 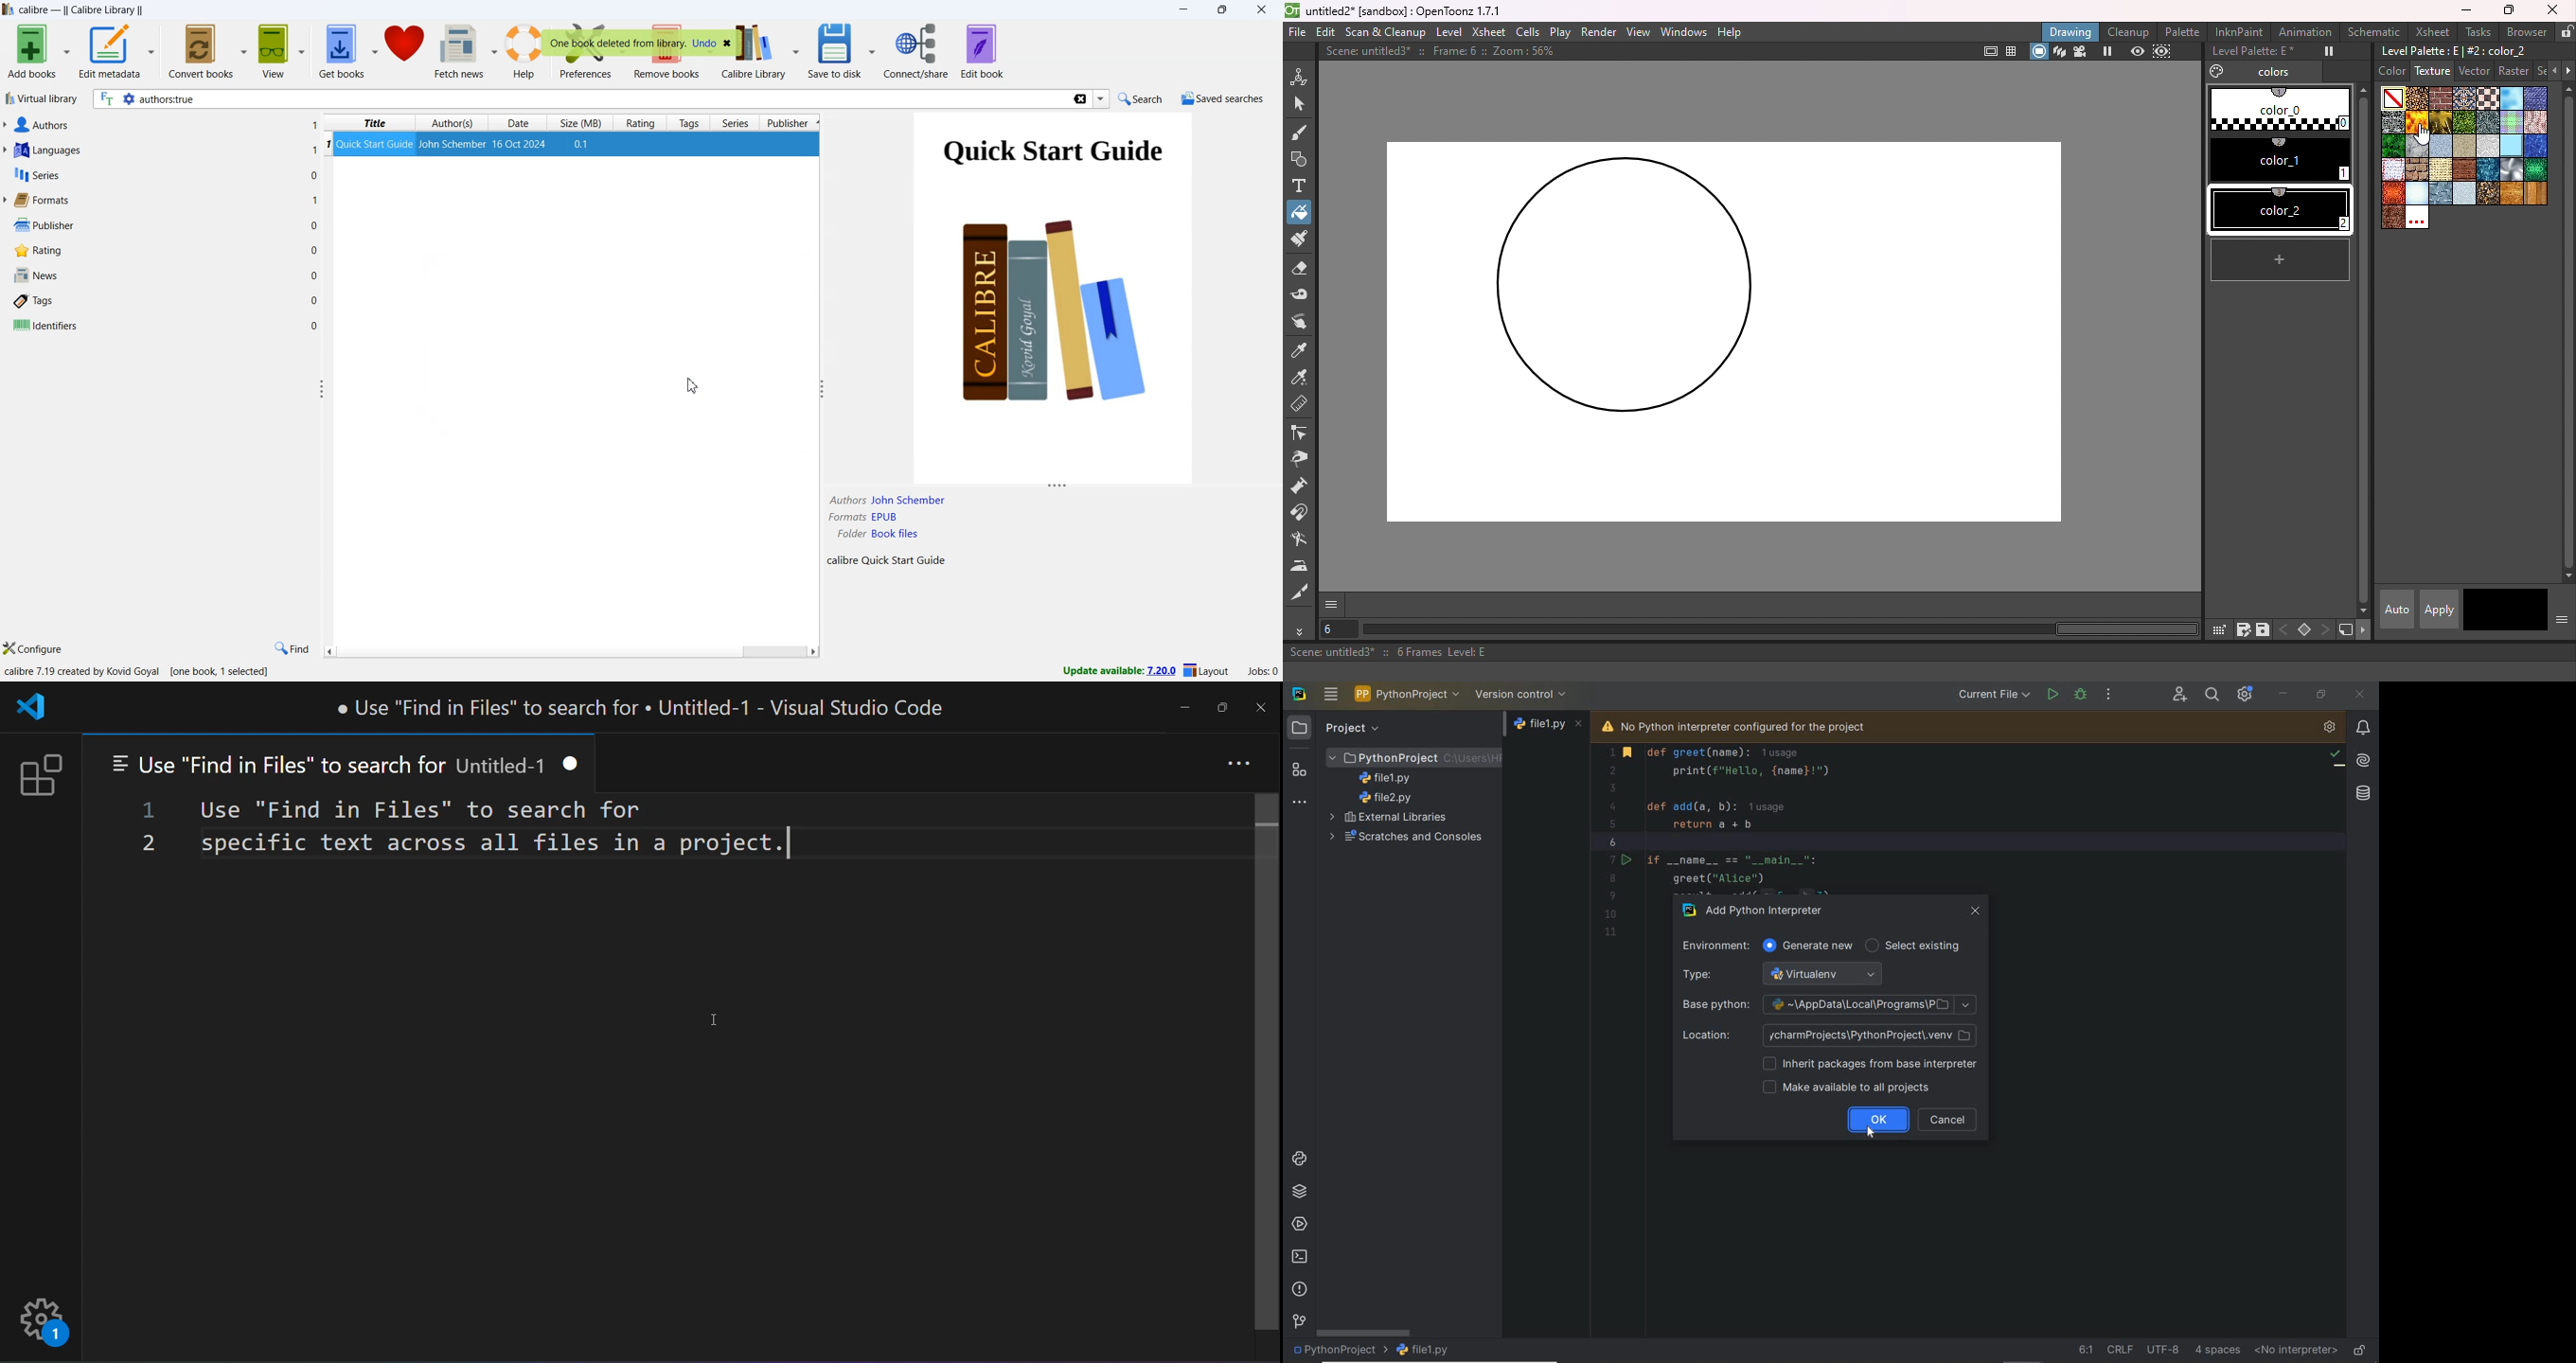 I want to click on cursor, so click(x=1875, y=1136).